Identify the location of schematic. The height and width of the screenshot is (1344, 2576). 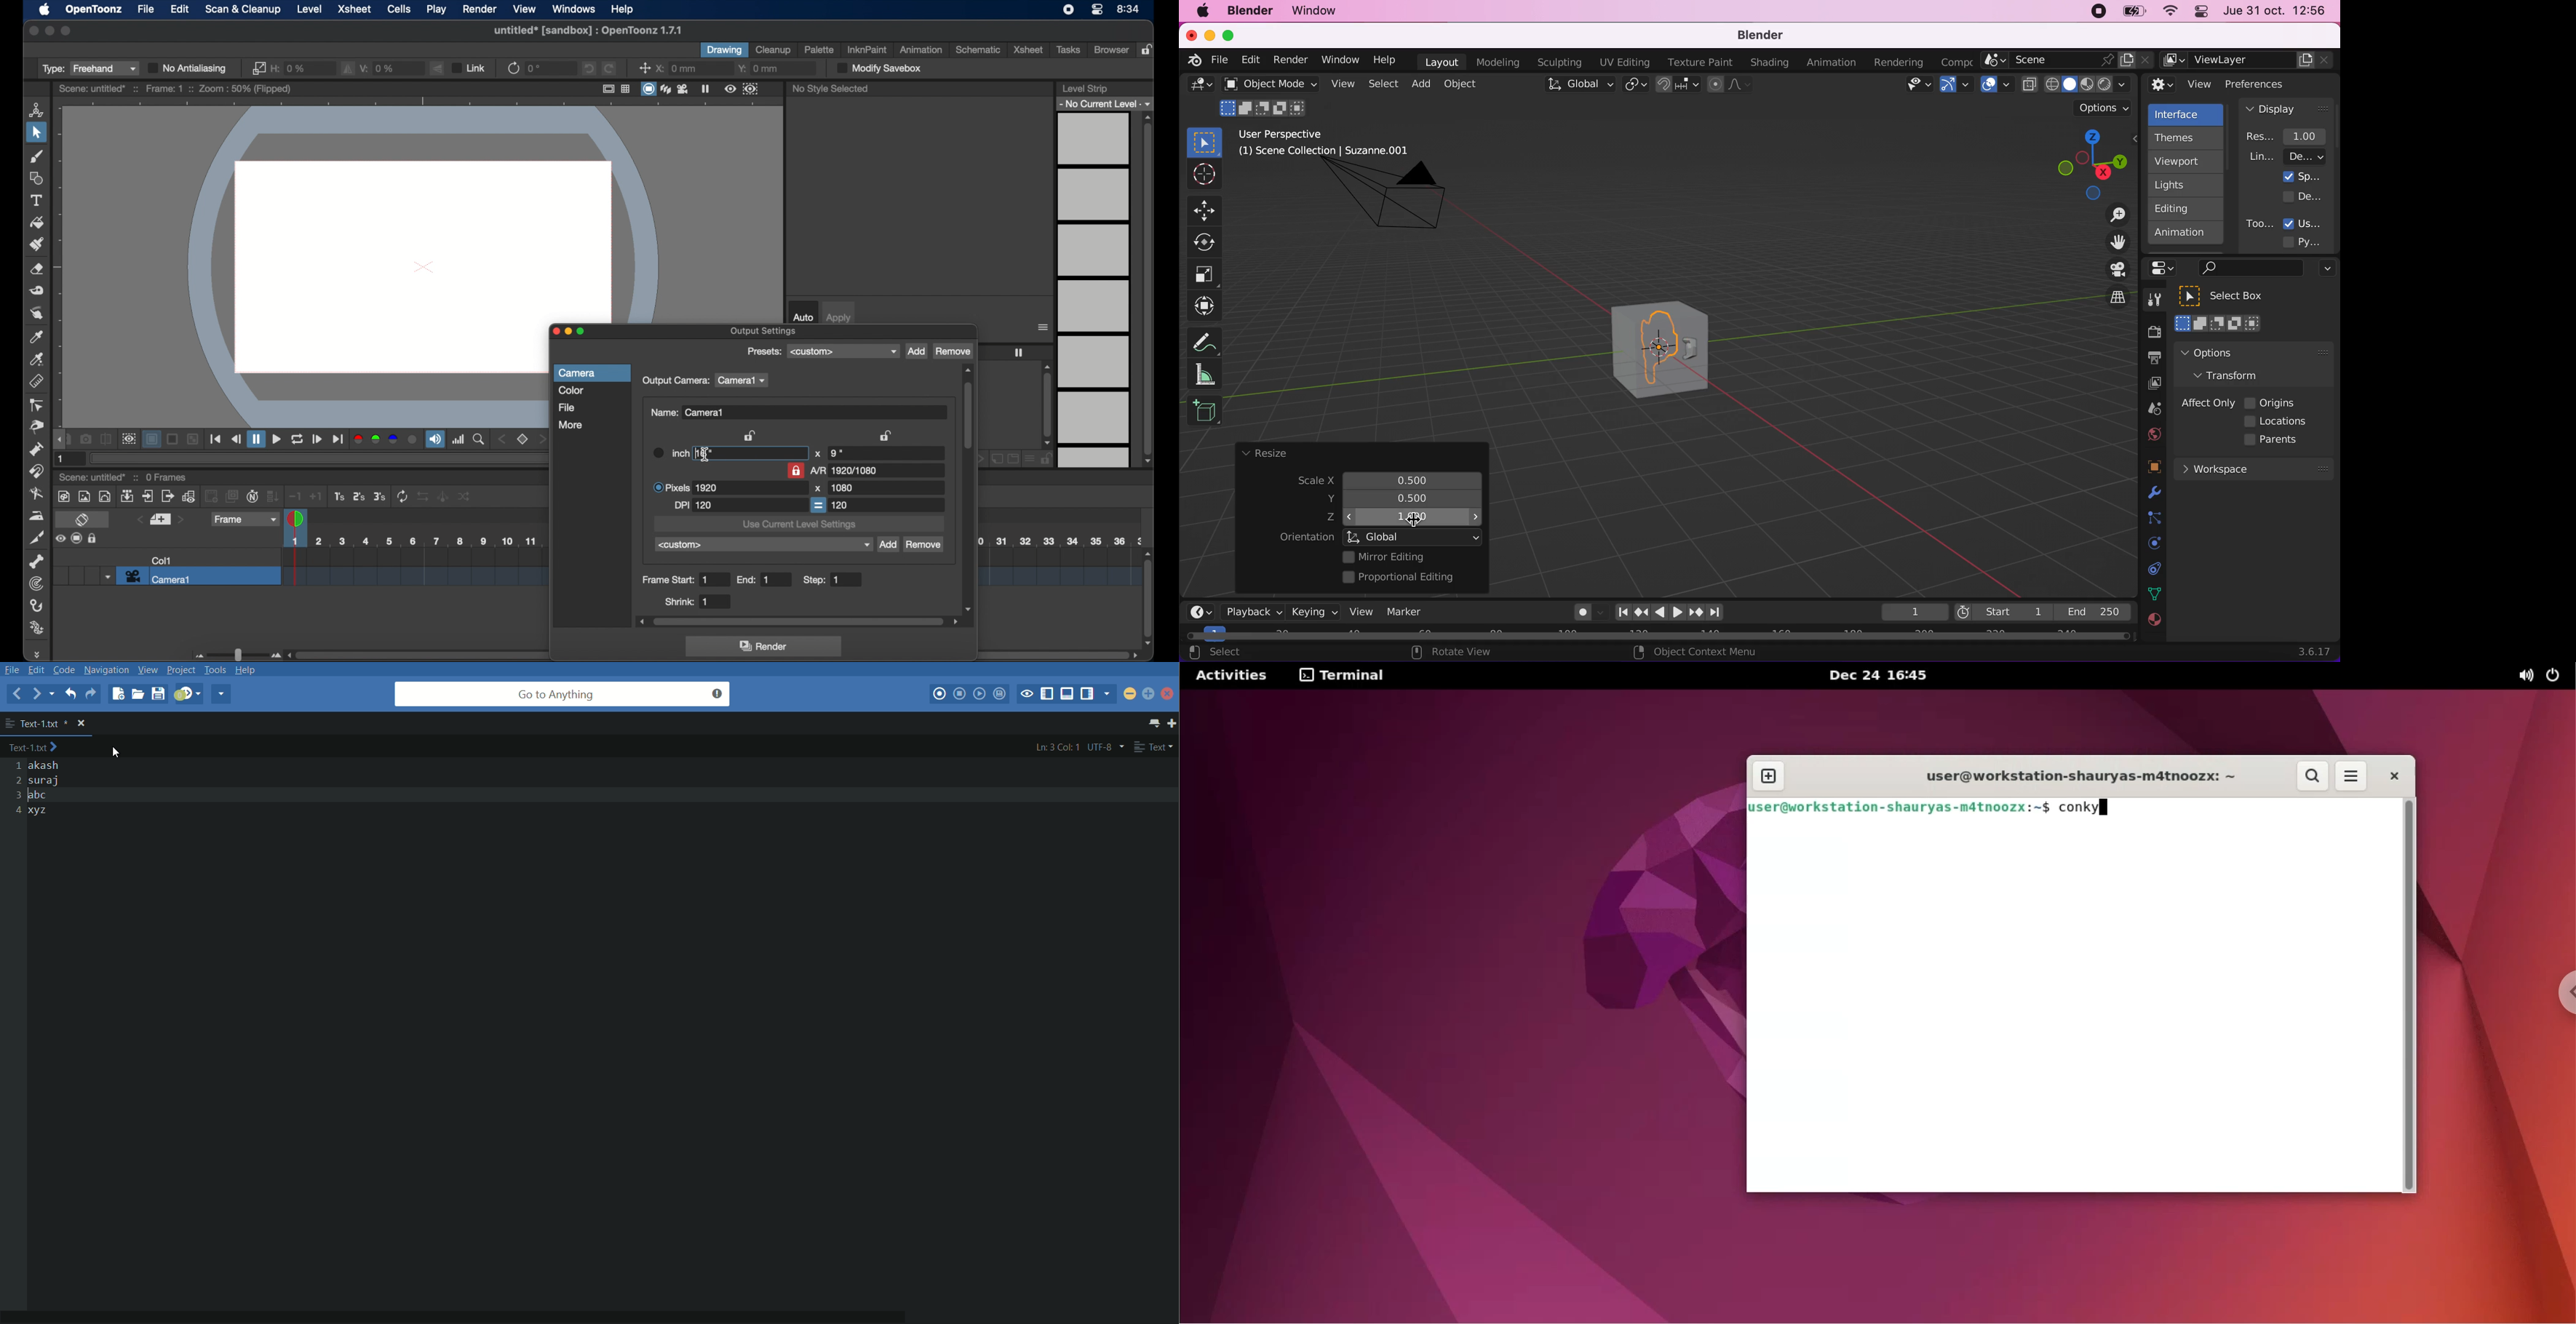
(979, 50).